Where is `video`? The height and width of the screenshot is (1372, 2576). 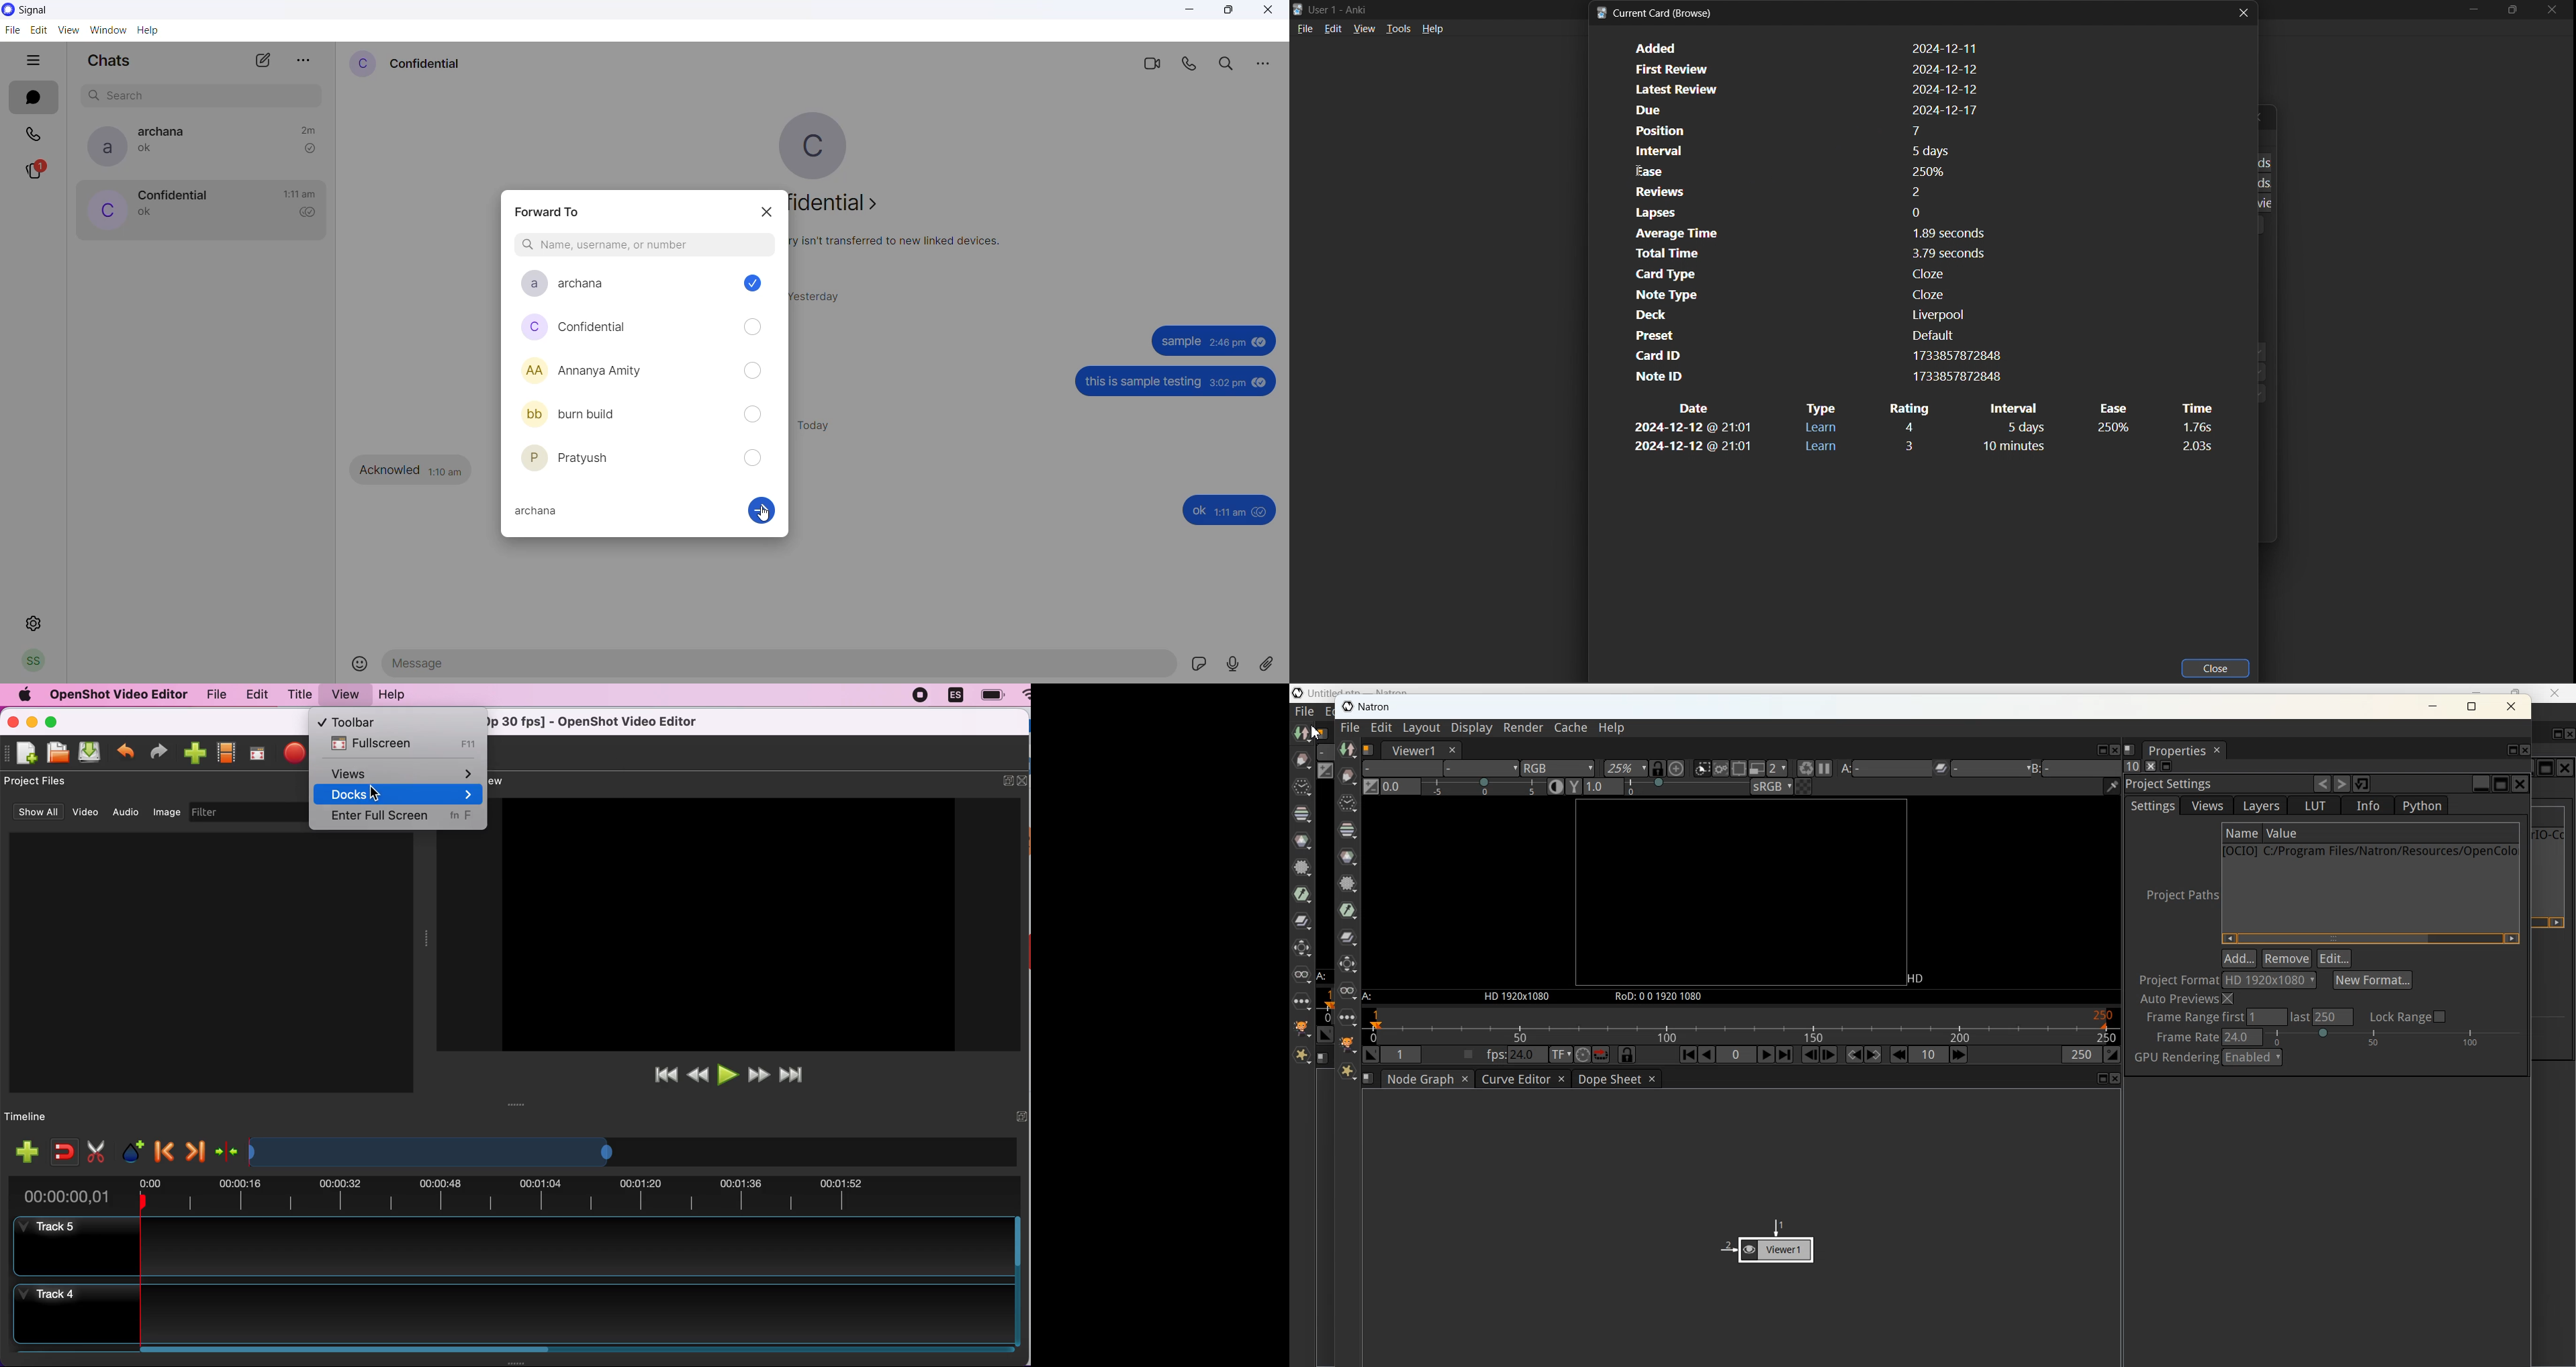 video is located at coordinates (86, 811).